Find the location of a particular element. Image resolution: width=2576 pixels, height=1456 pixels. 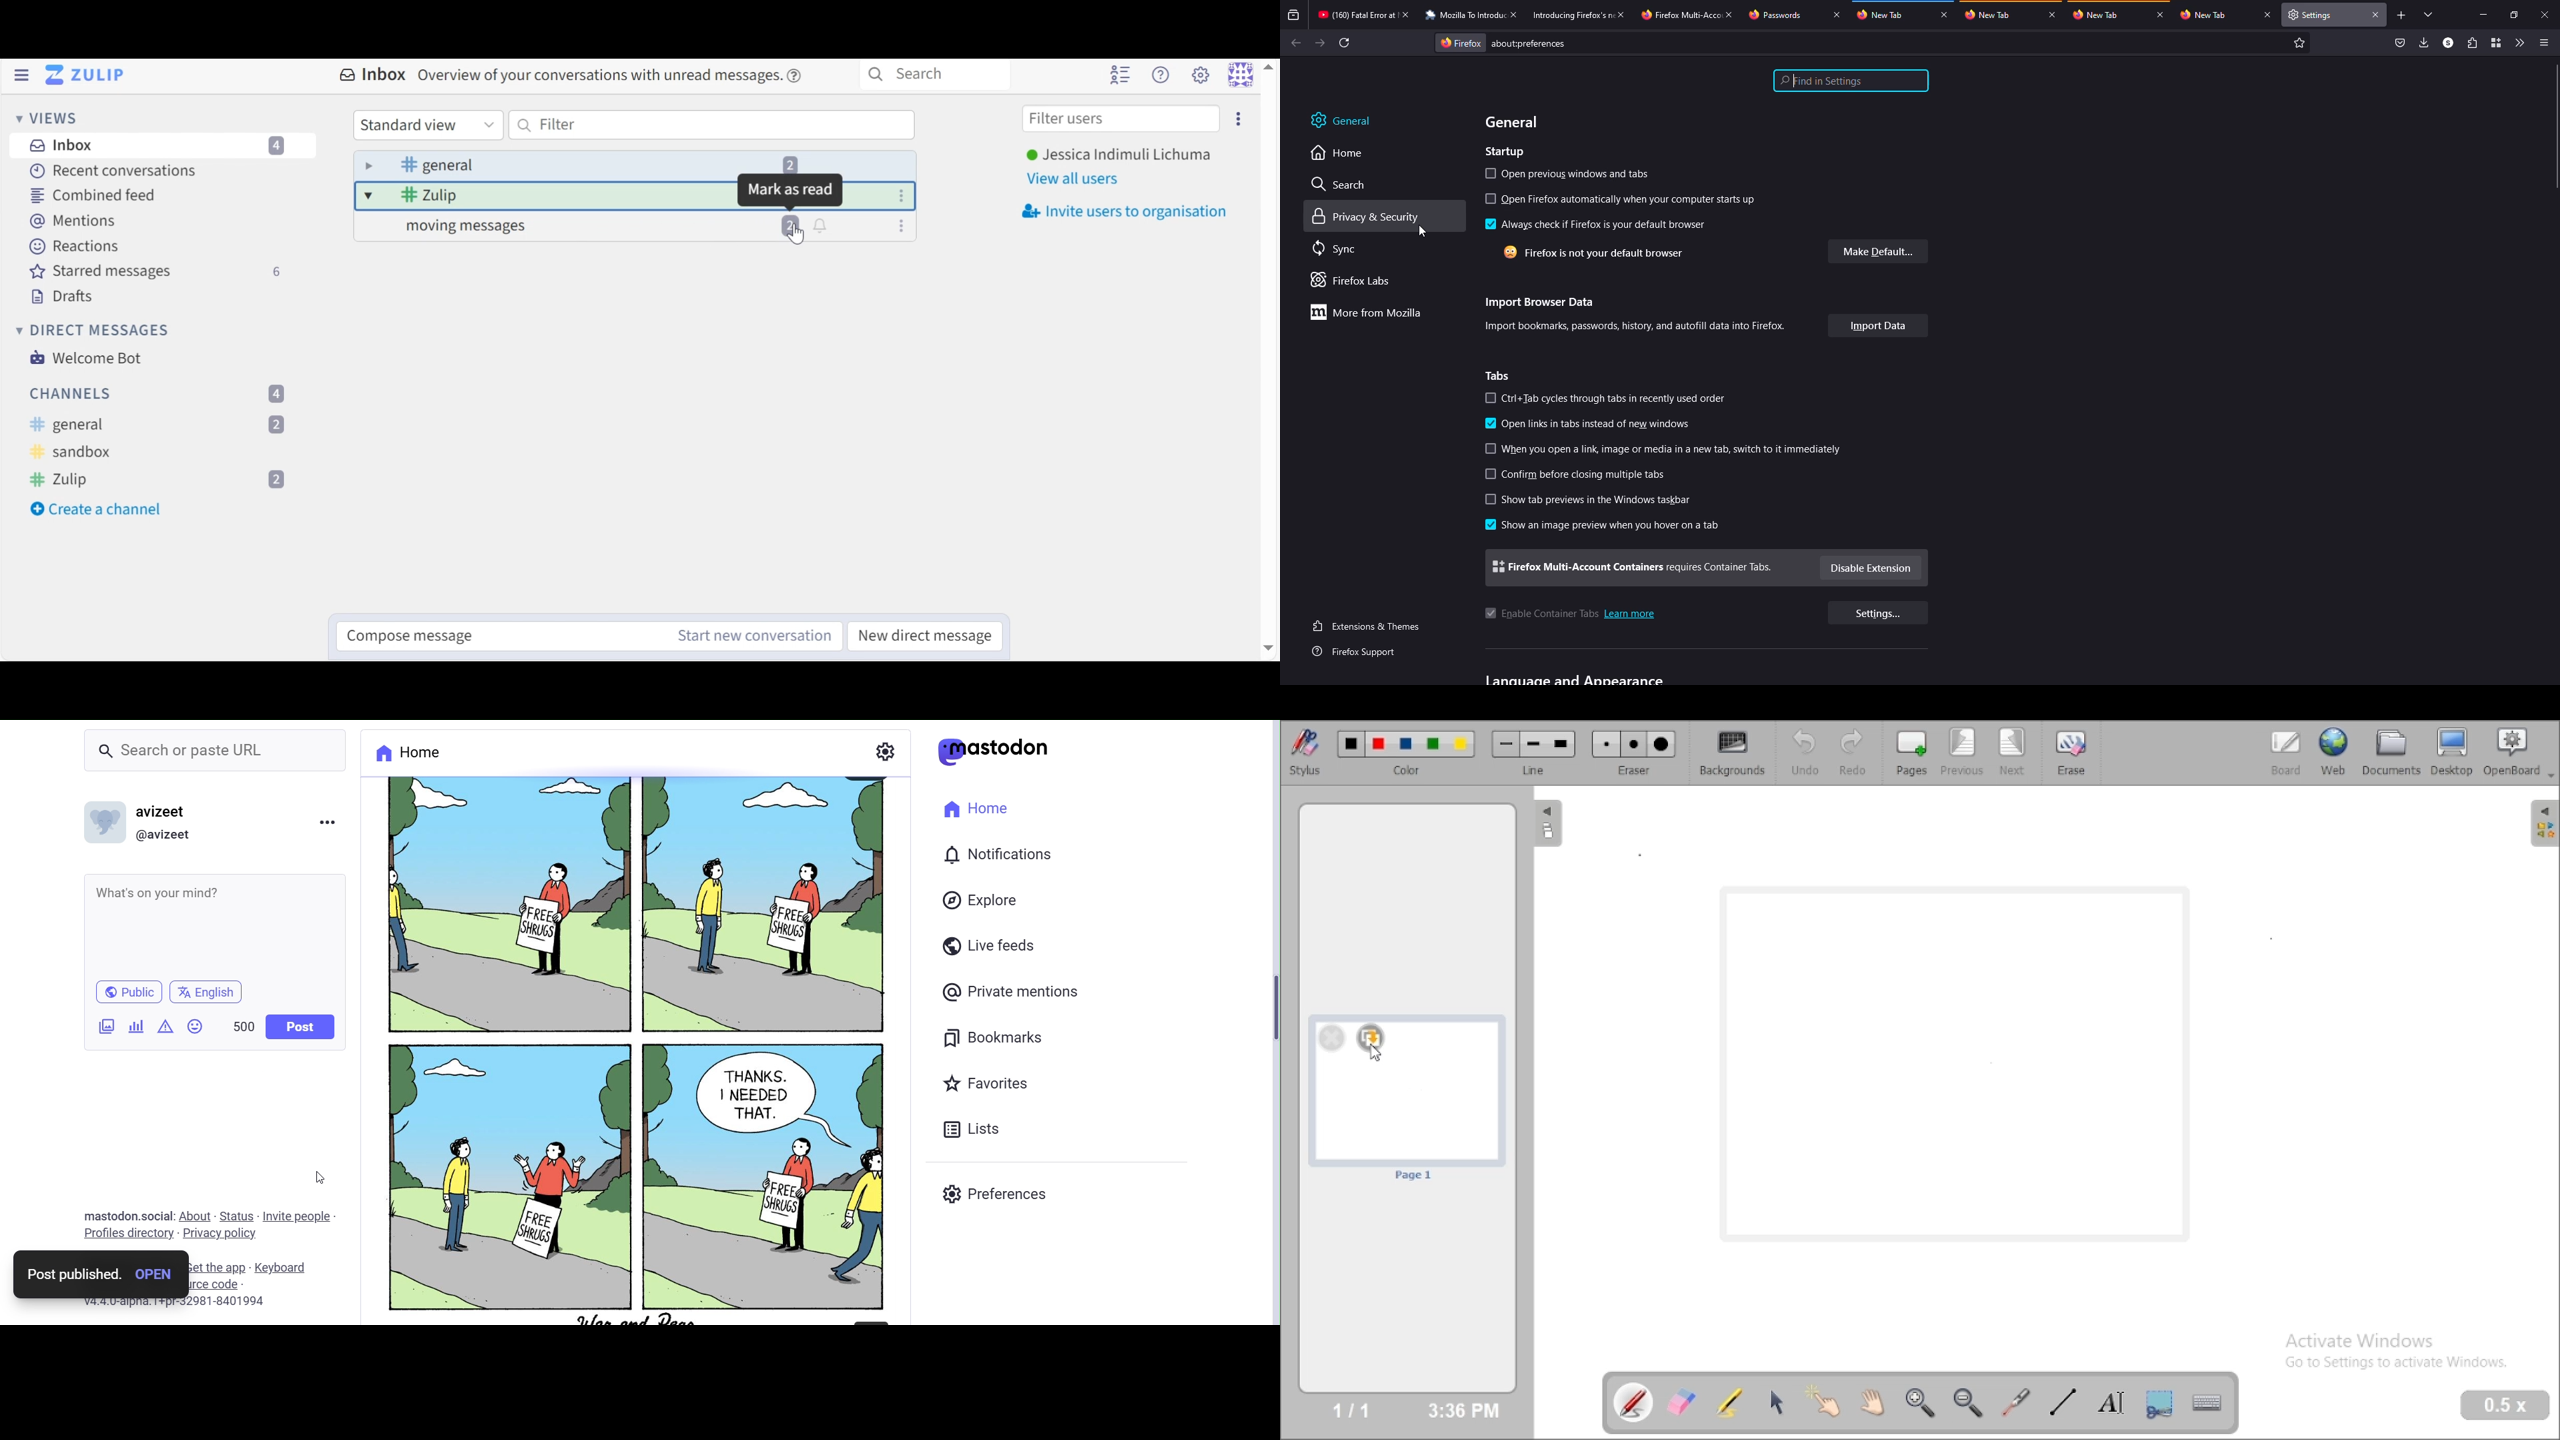

tab is located at coordinates (2204, 15).